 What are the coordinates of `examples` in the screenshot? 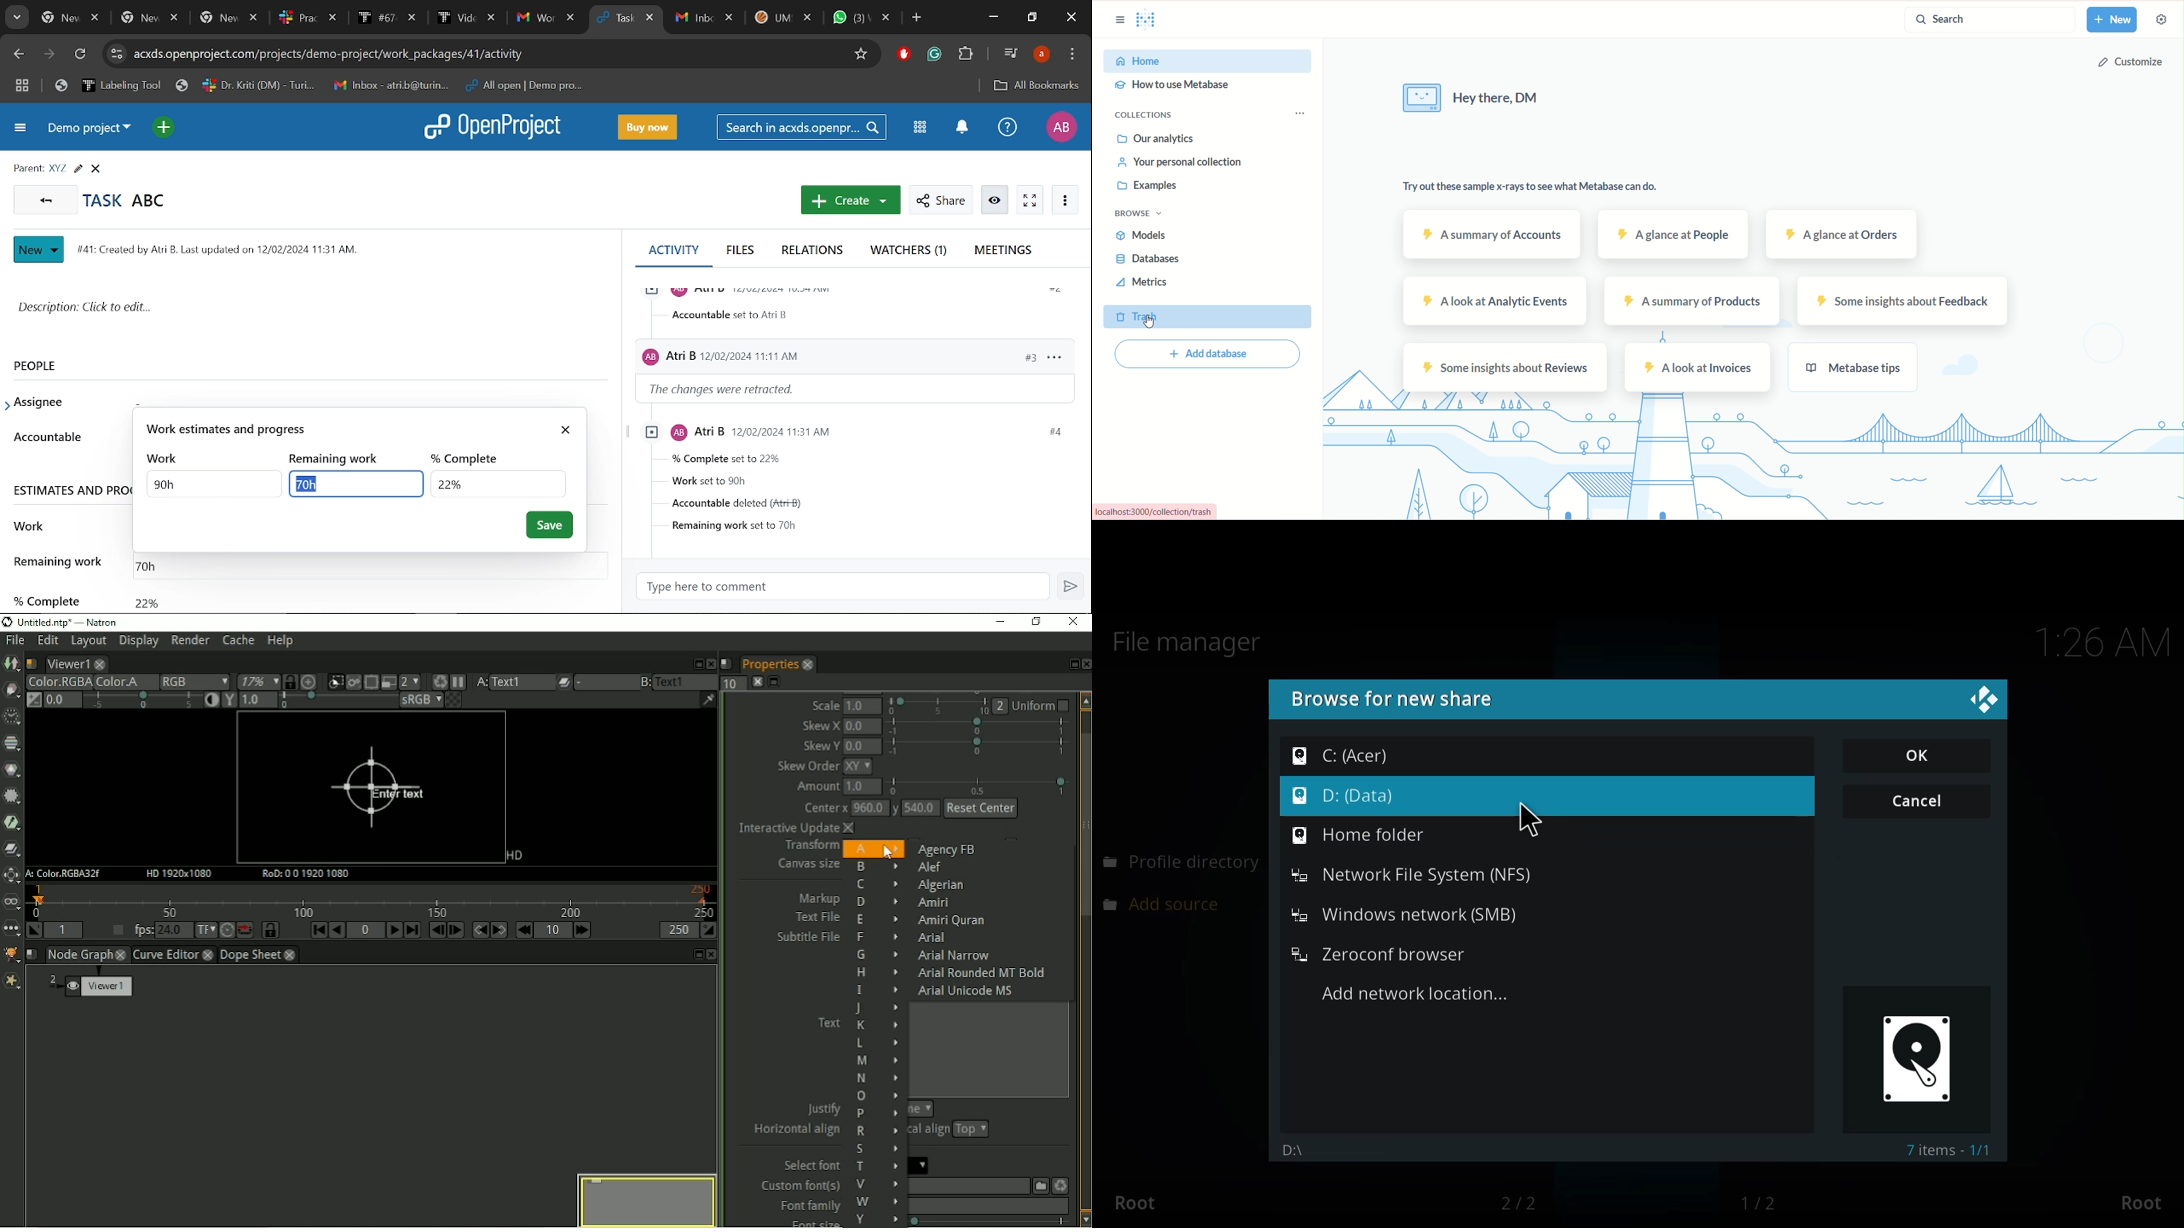 It's located at (1148, 187).